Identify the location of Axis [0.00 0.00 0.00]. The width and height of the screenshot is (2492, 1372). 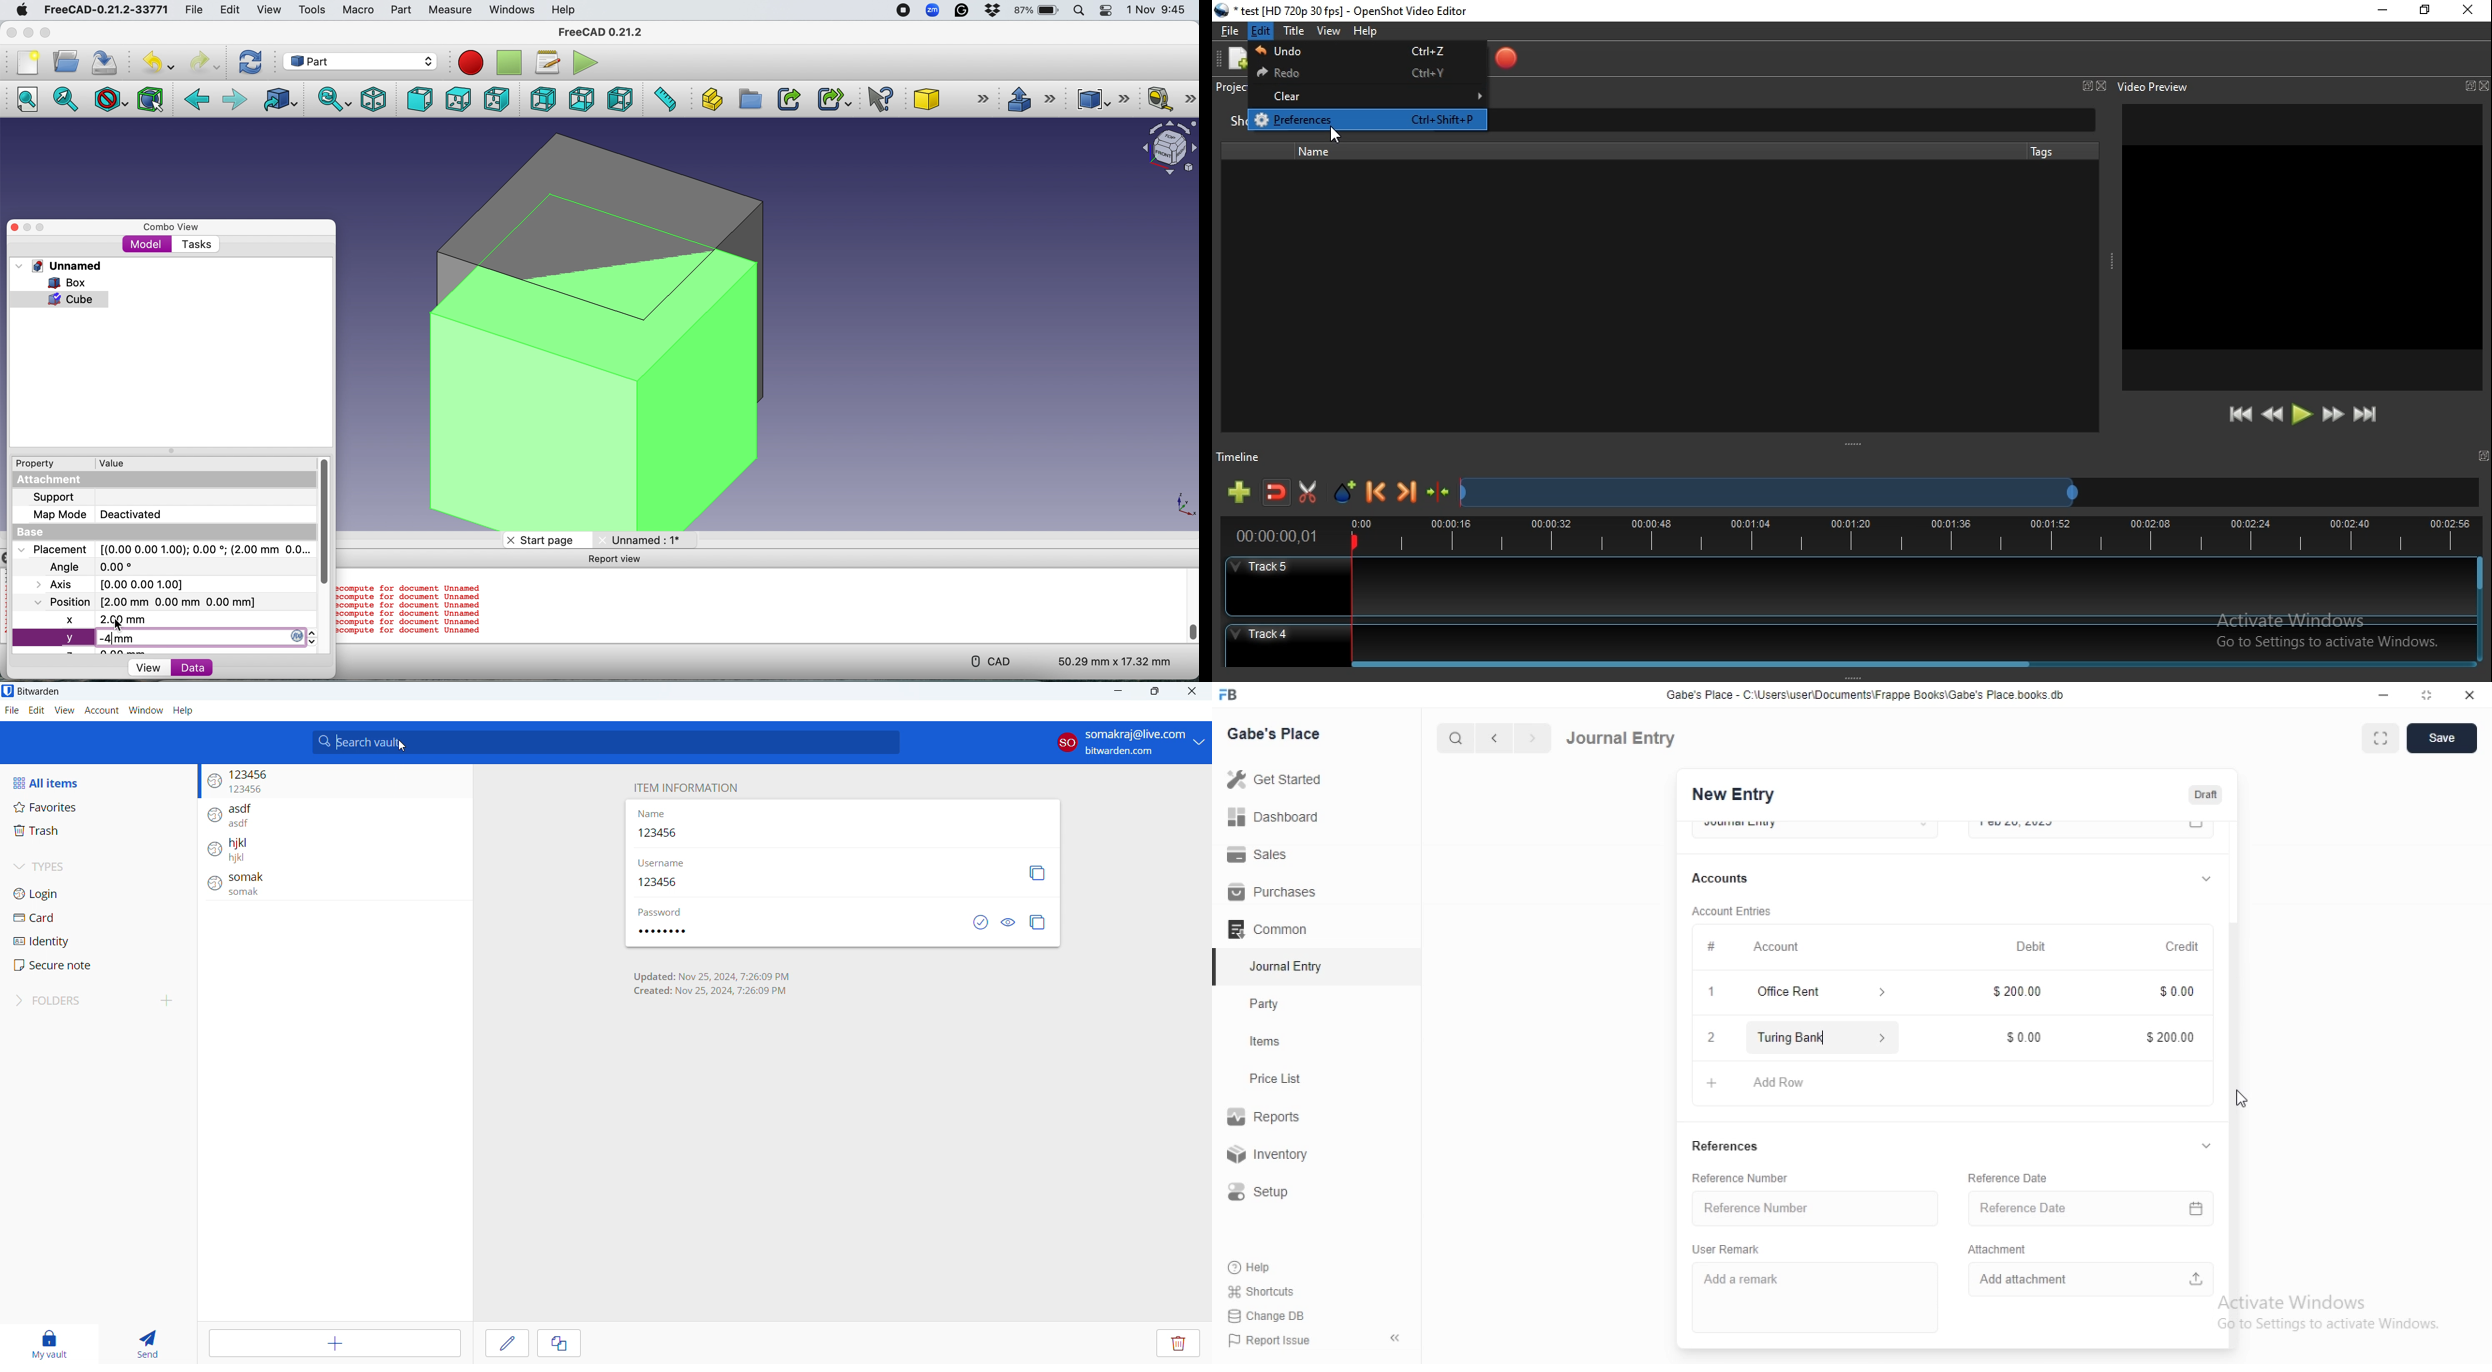
(118, 584).